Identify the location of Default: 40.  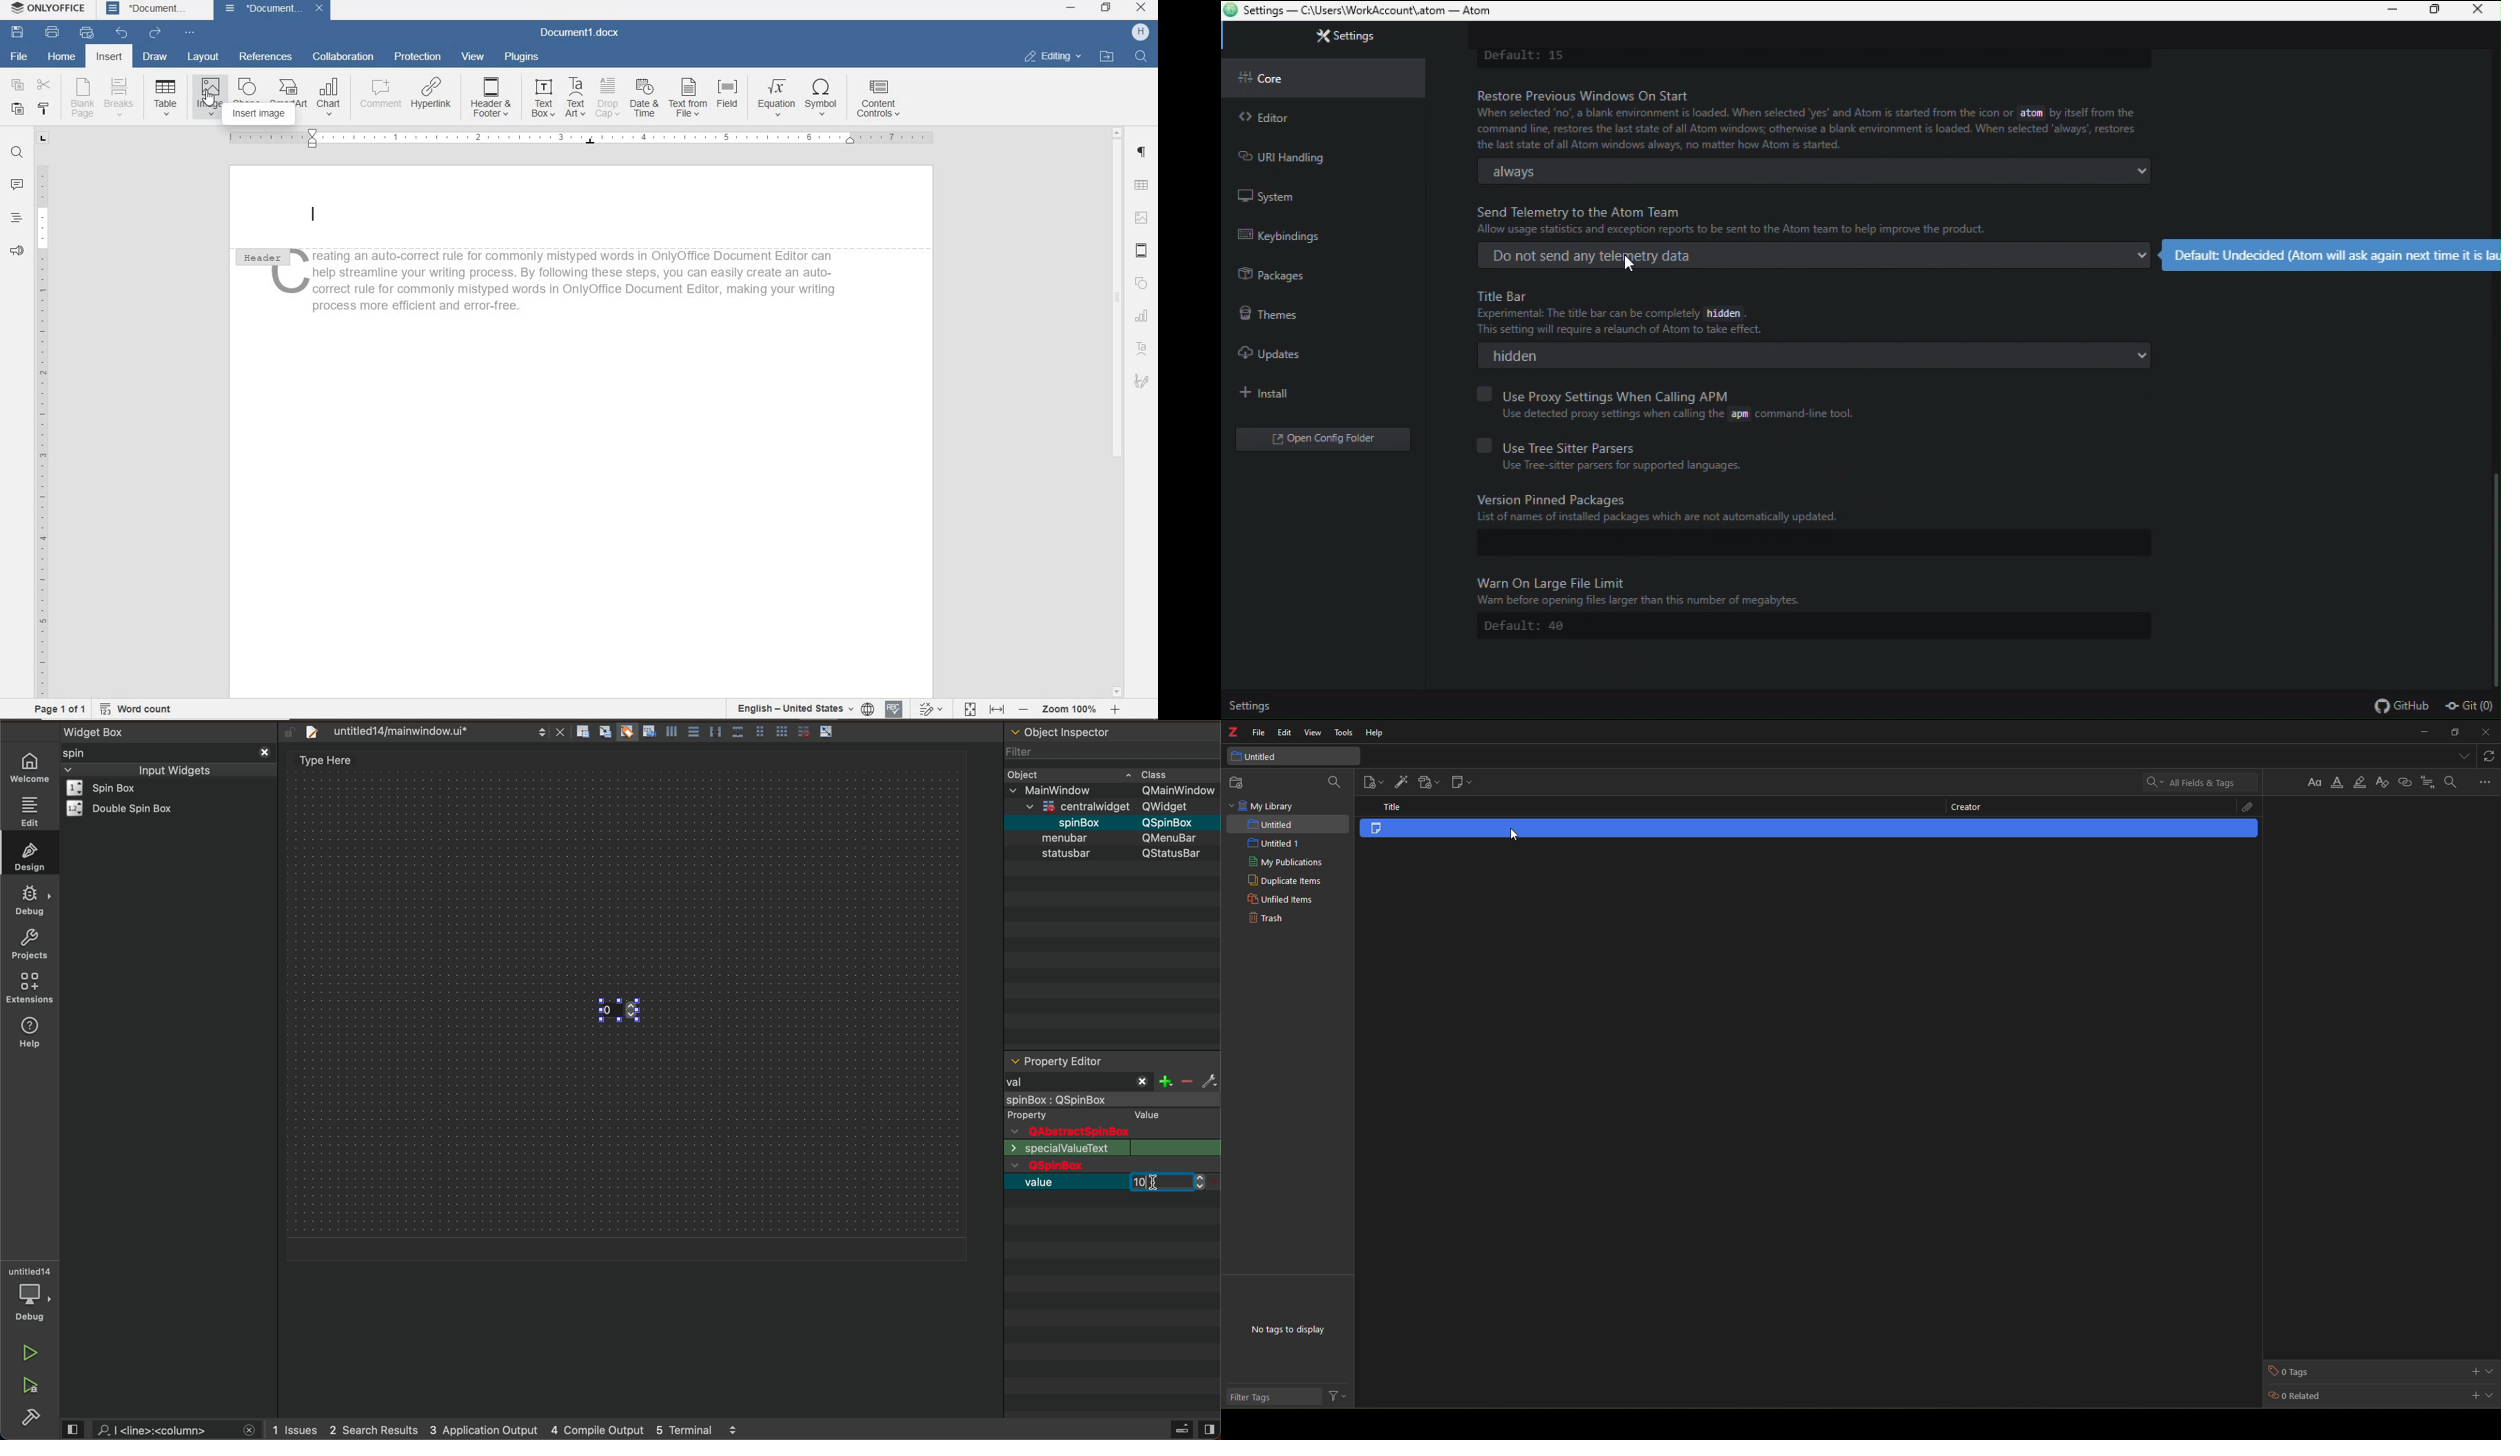
(1532, 625).